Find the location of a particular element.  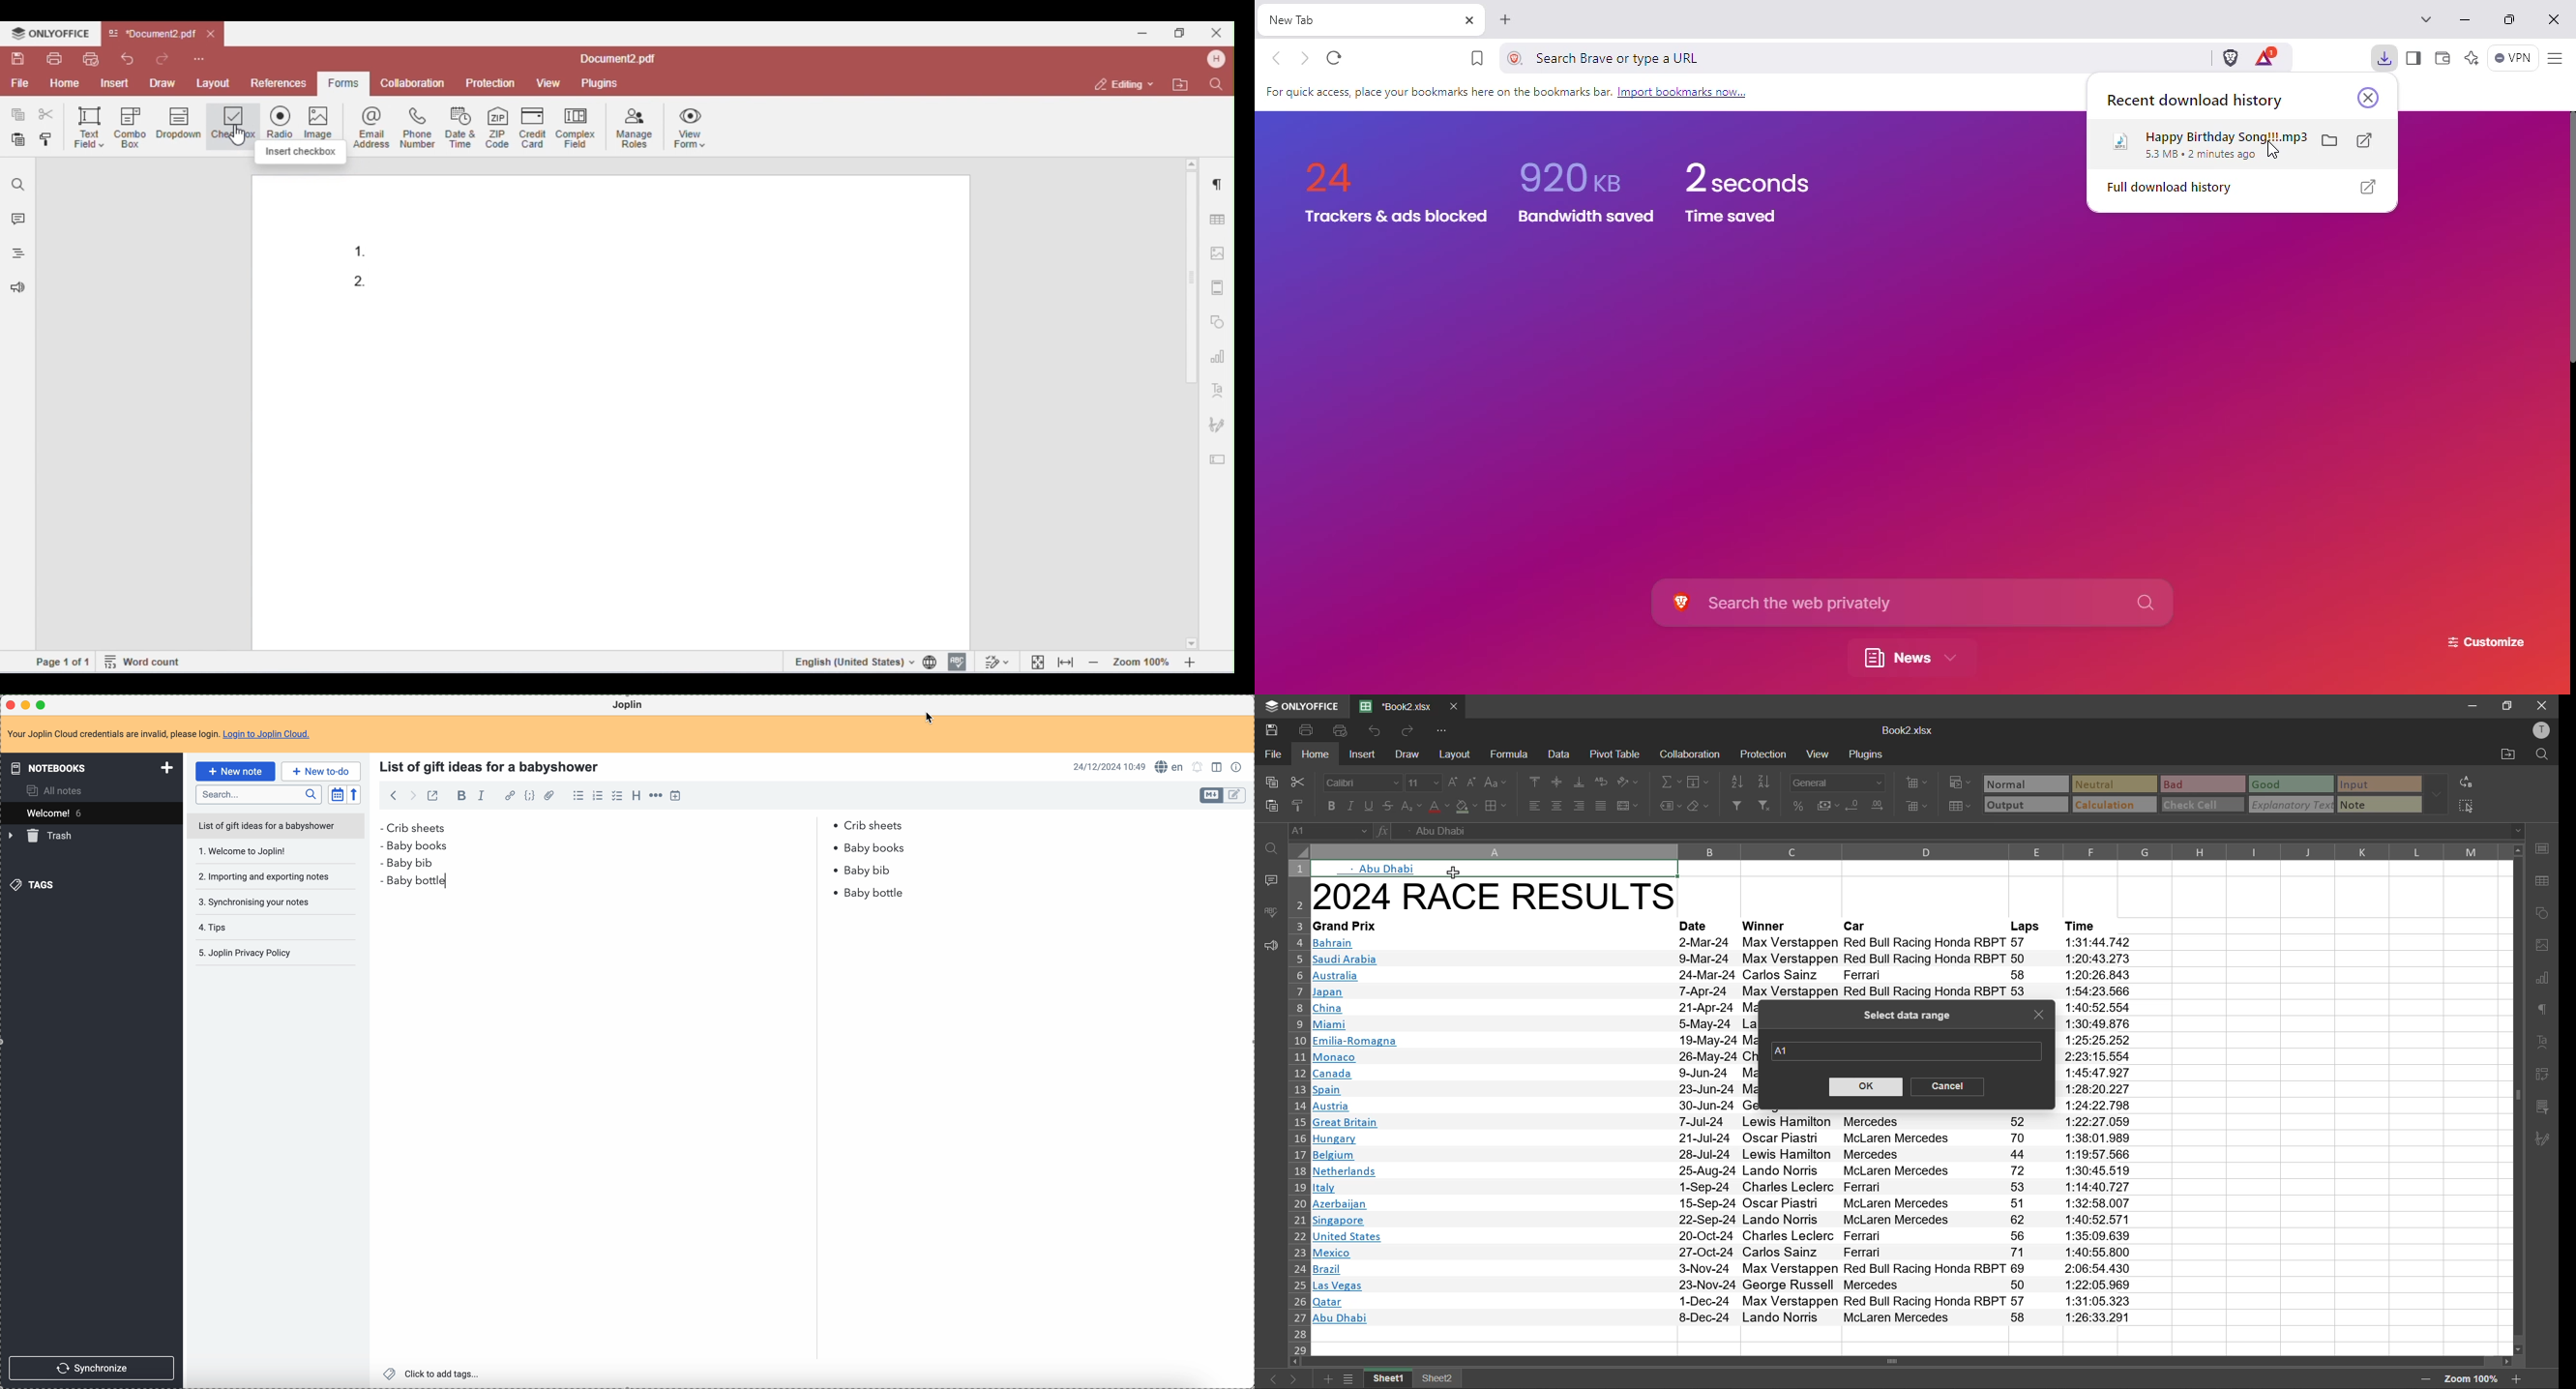

baby bottle is located at coordinates (409, 885).